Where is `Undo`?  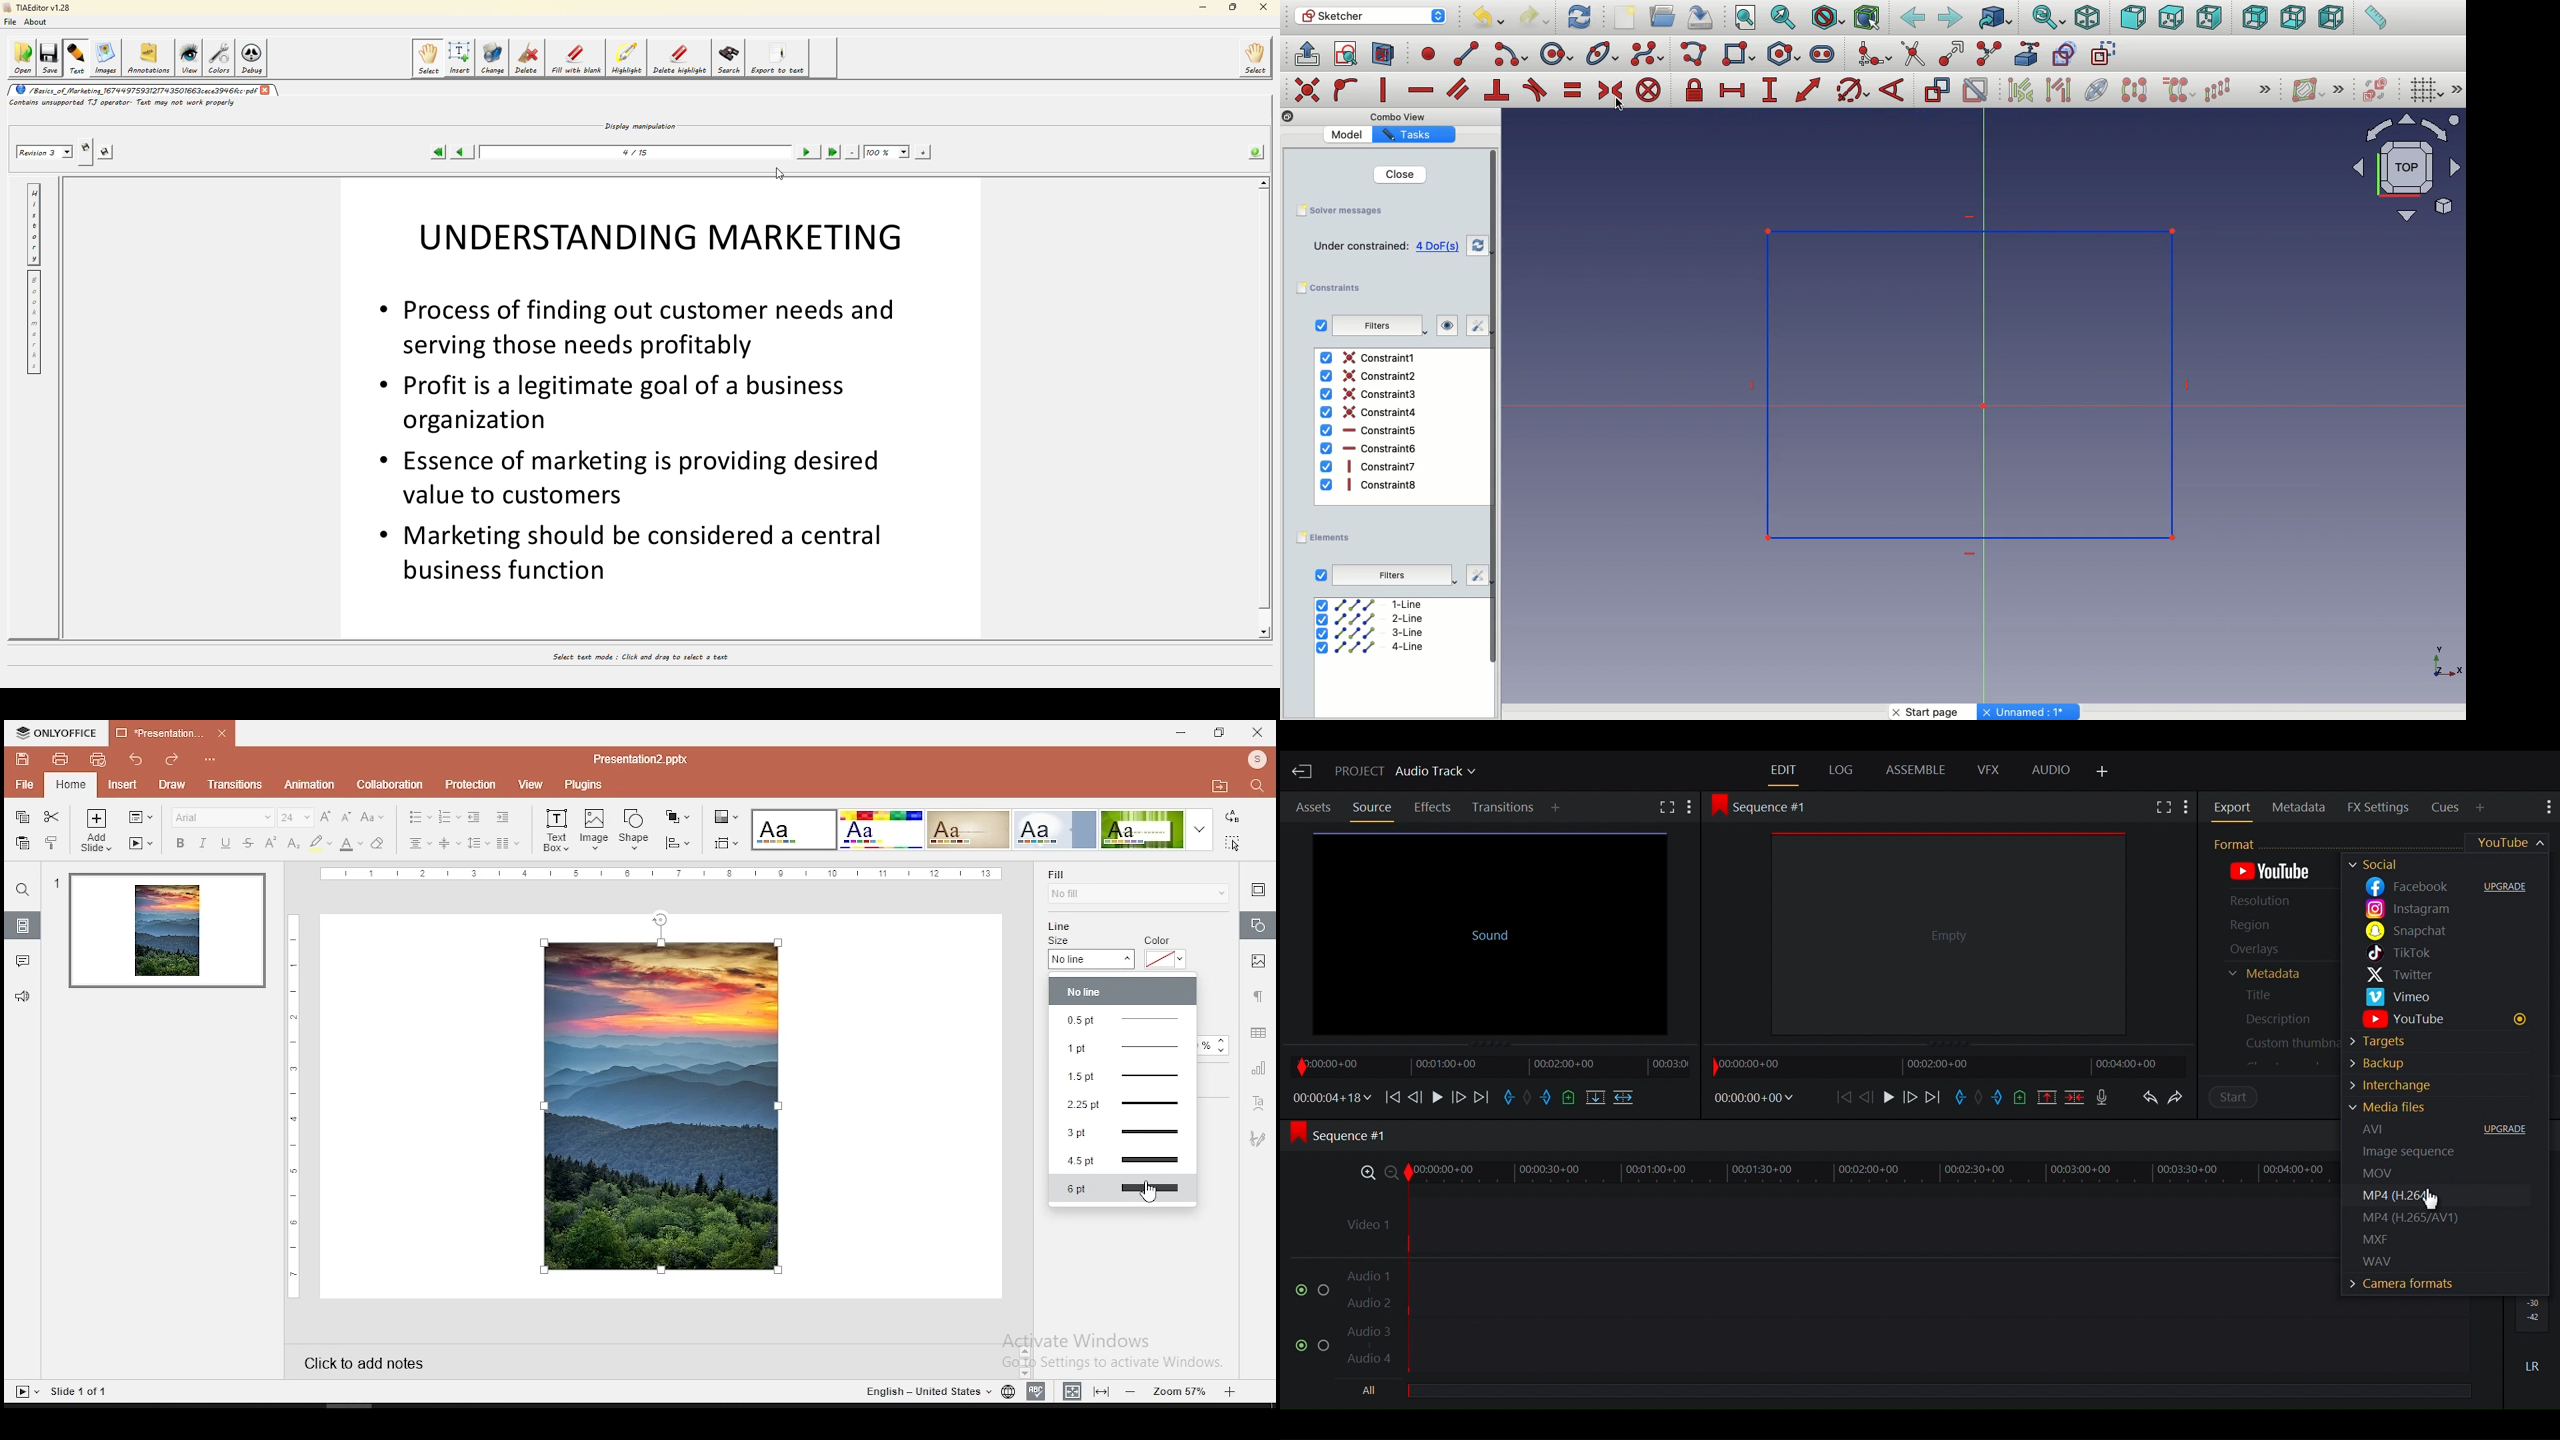 Undo is located at coordinates (1491, 20).